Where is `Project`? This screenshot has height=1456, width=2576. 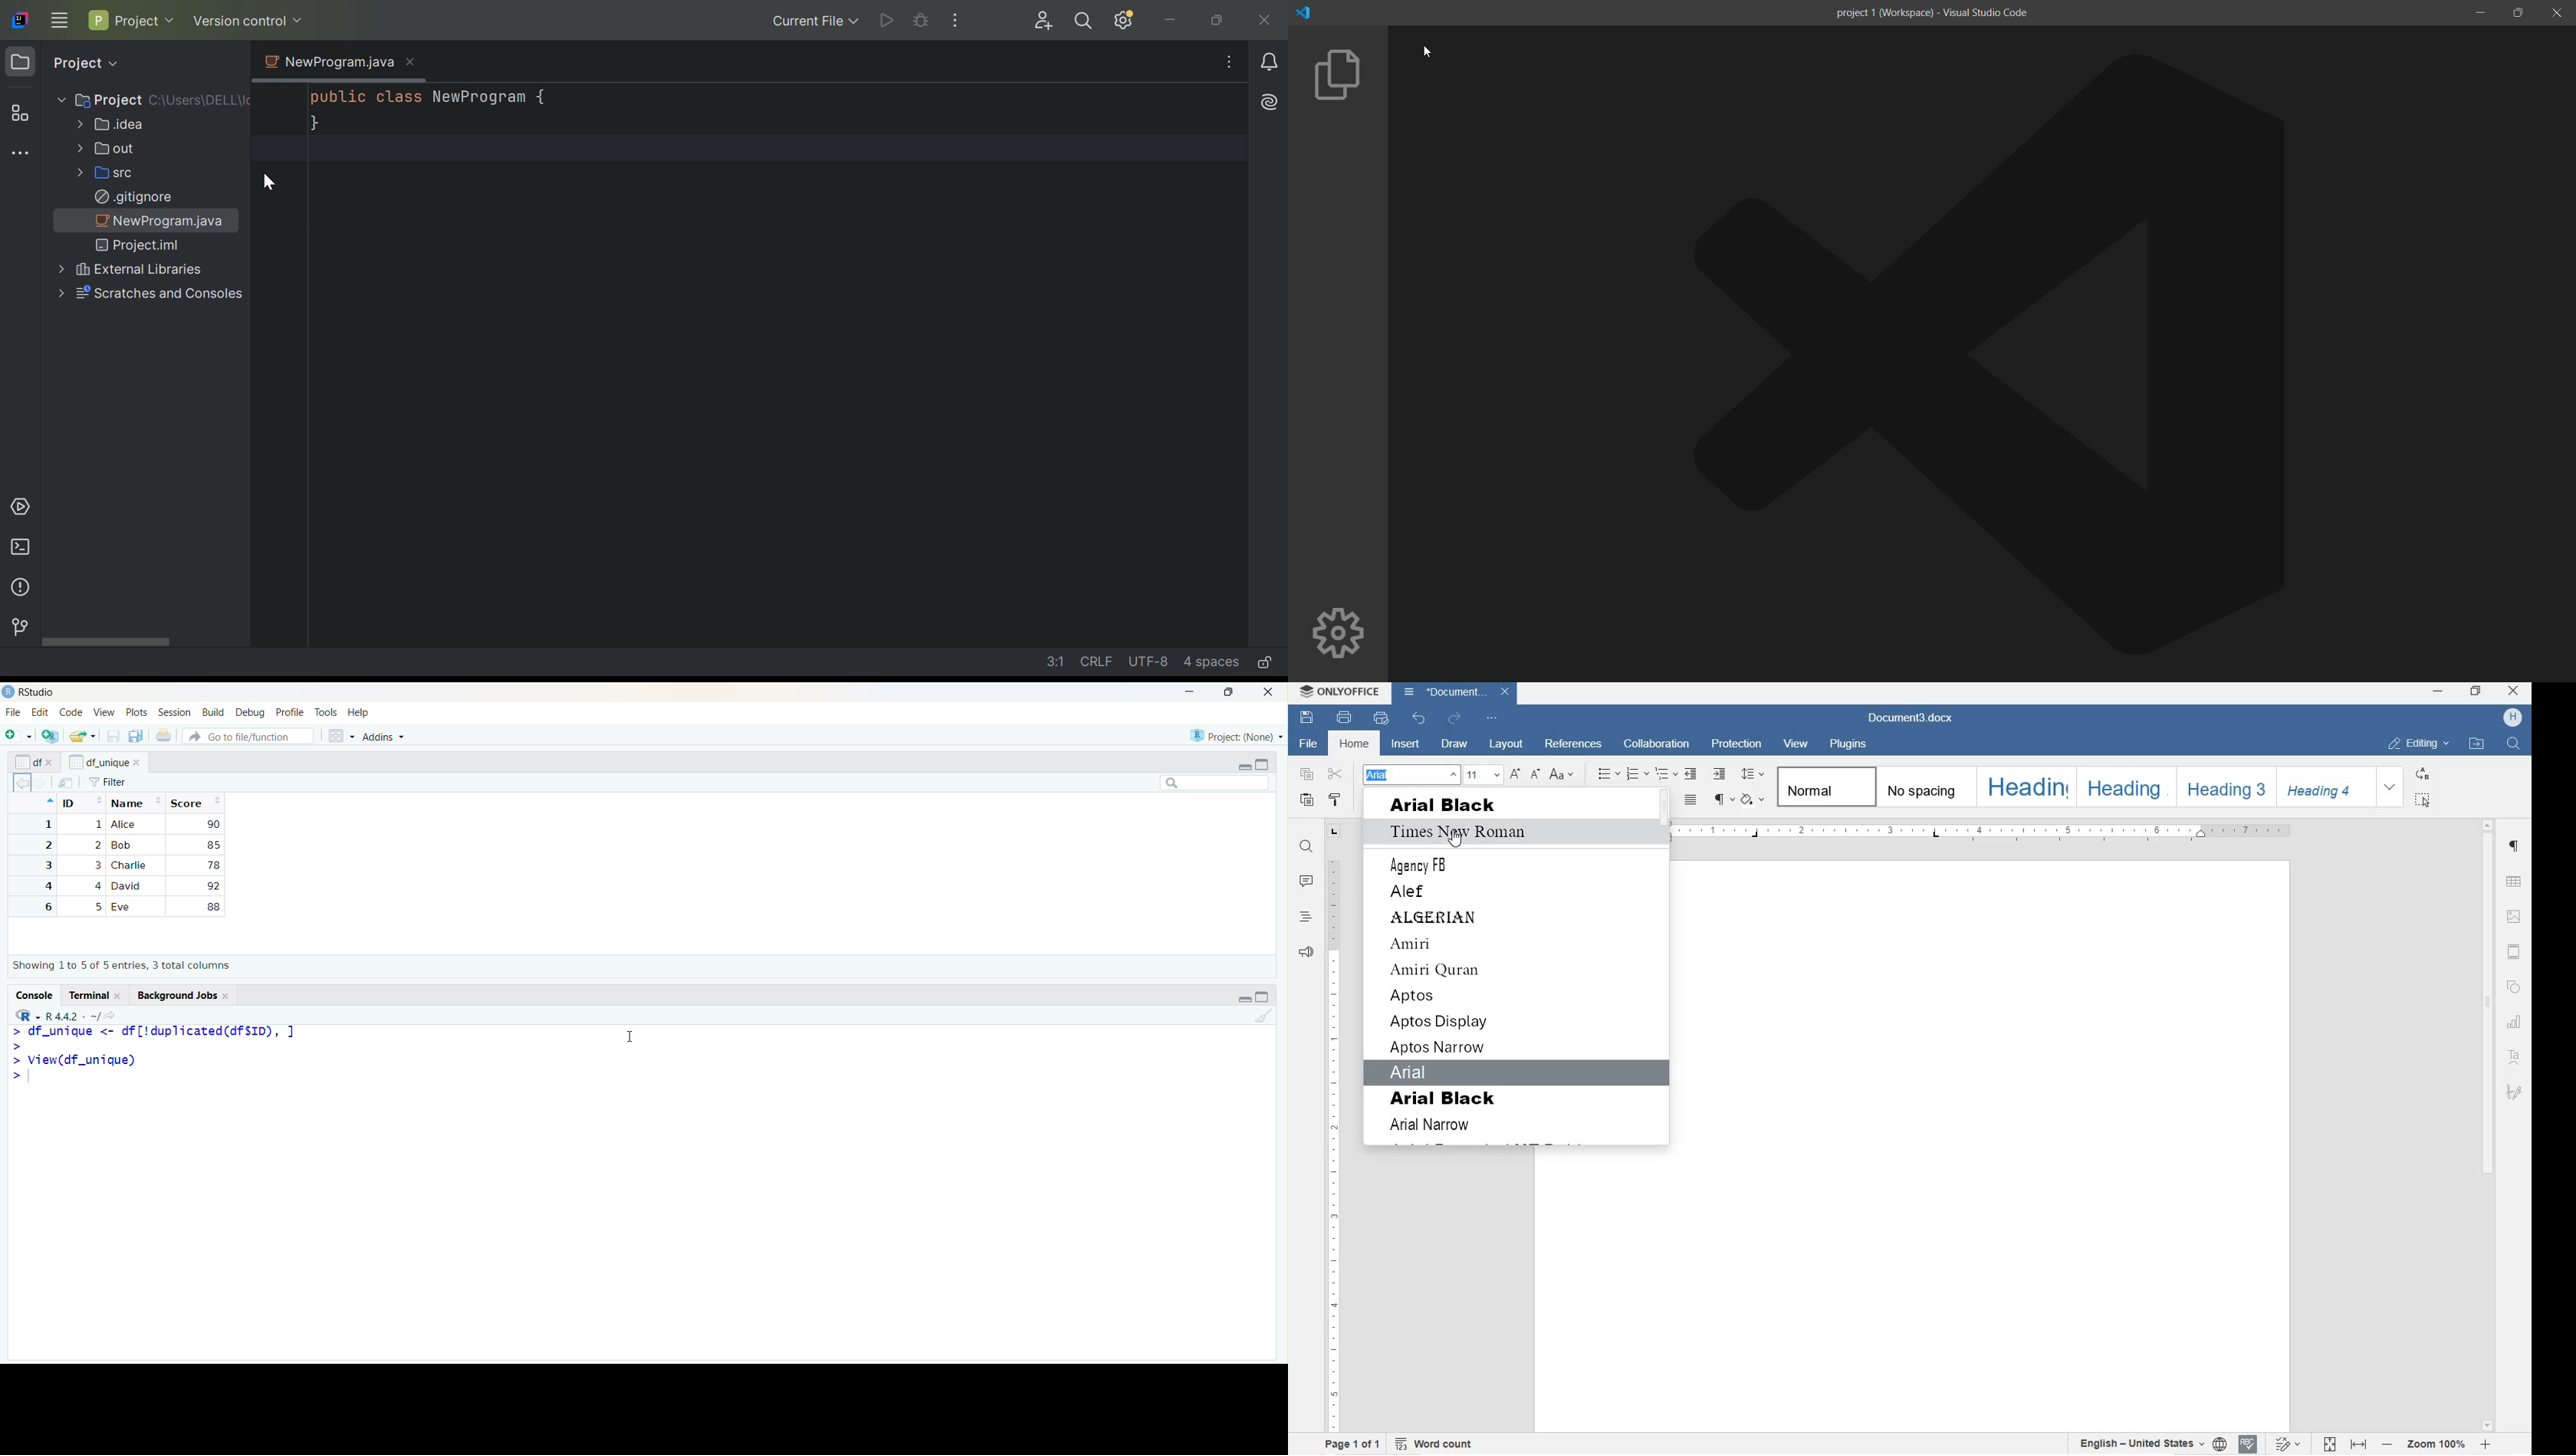 Project is located at coordinates (125, 20).